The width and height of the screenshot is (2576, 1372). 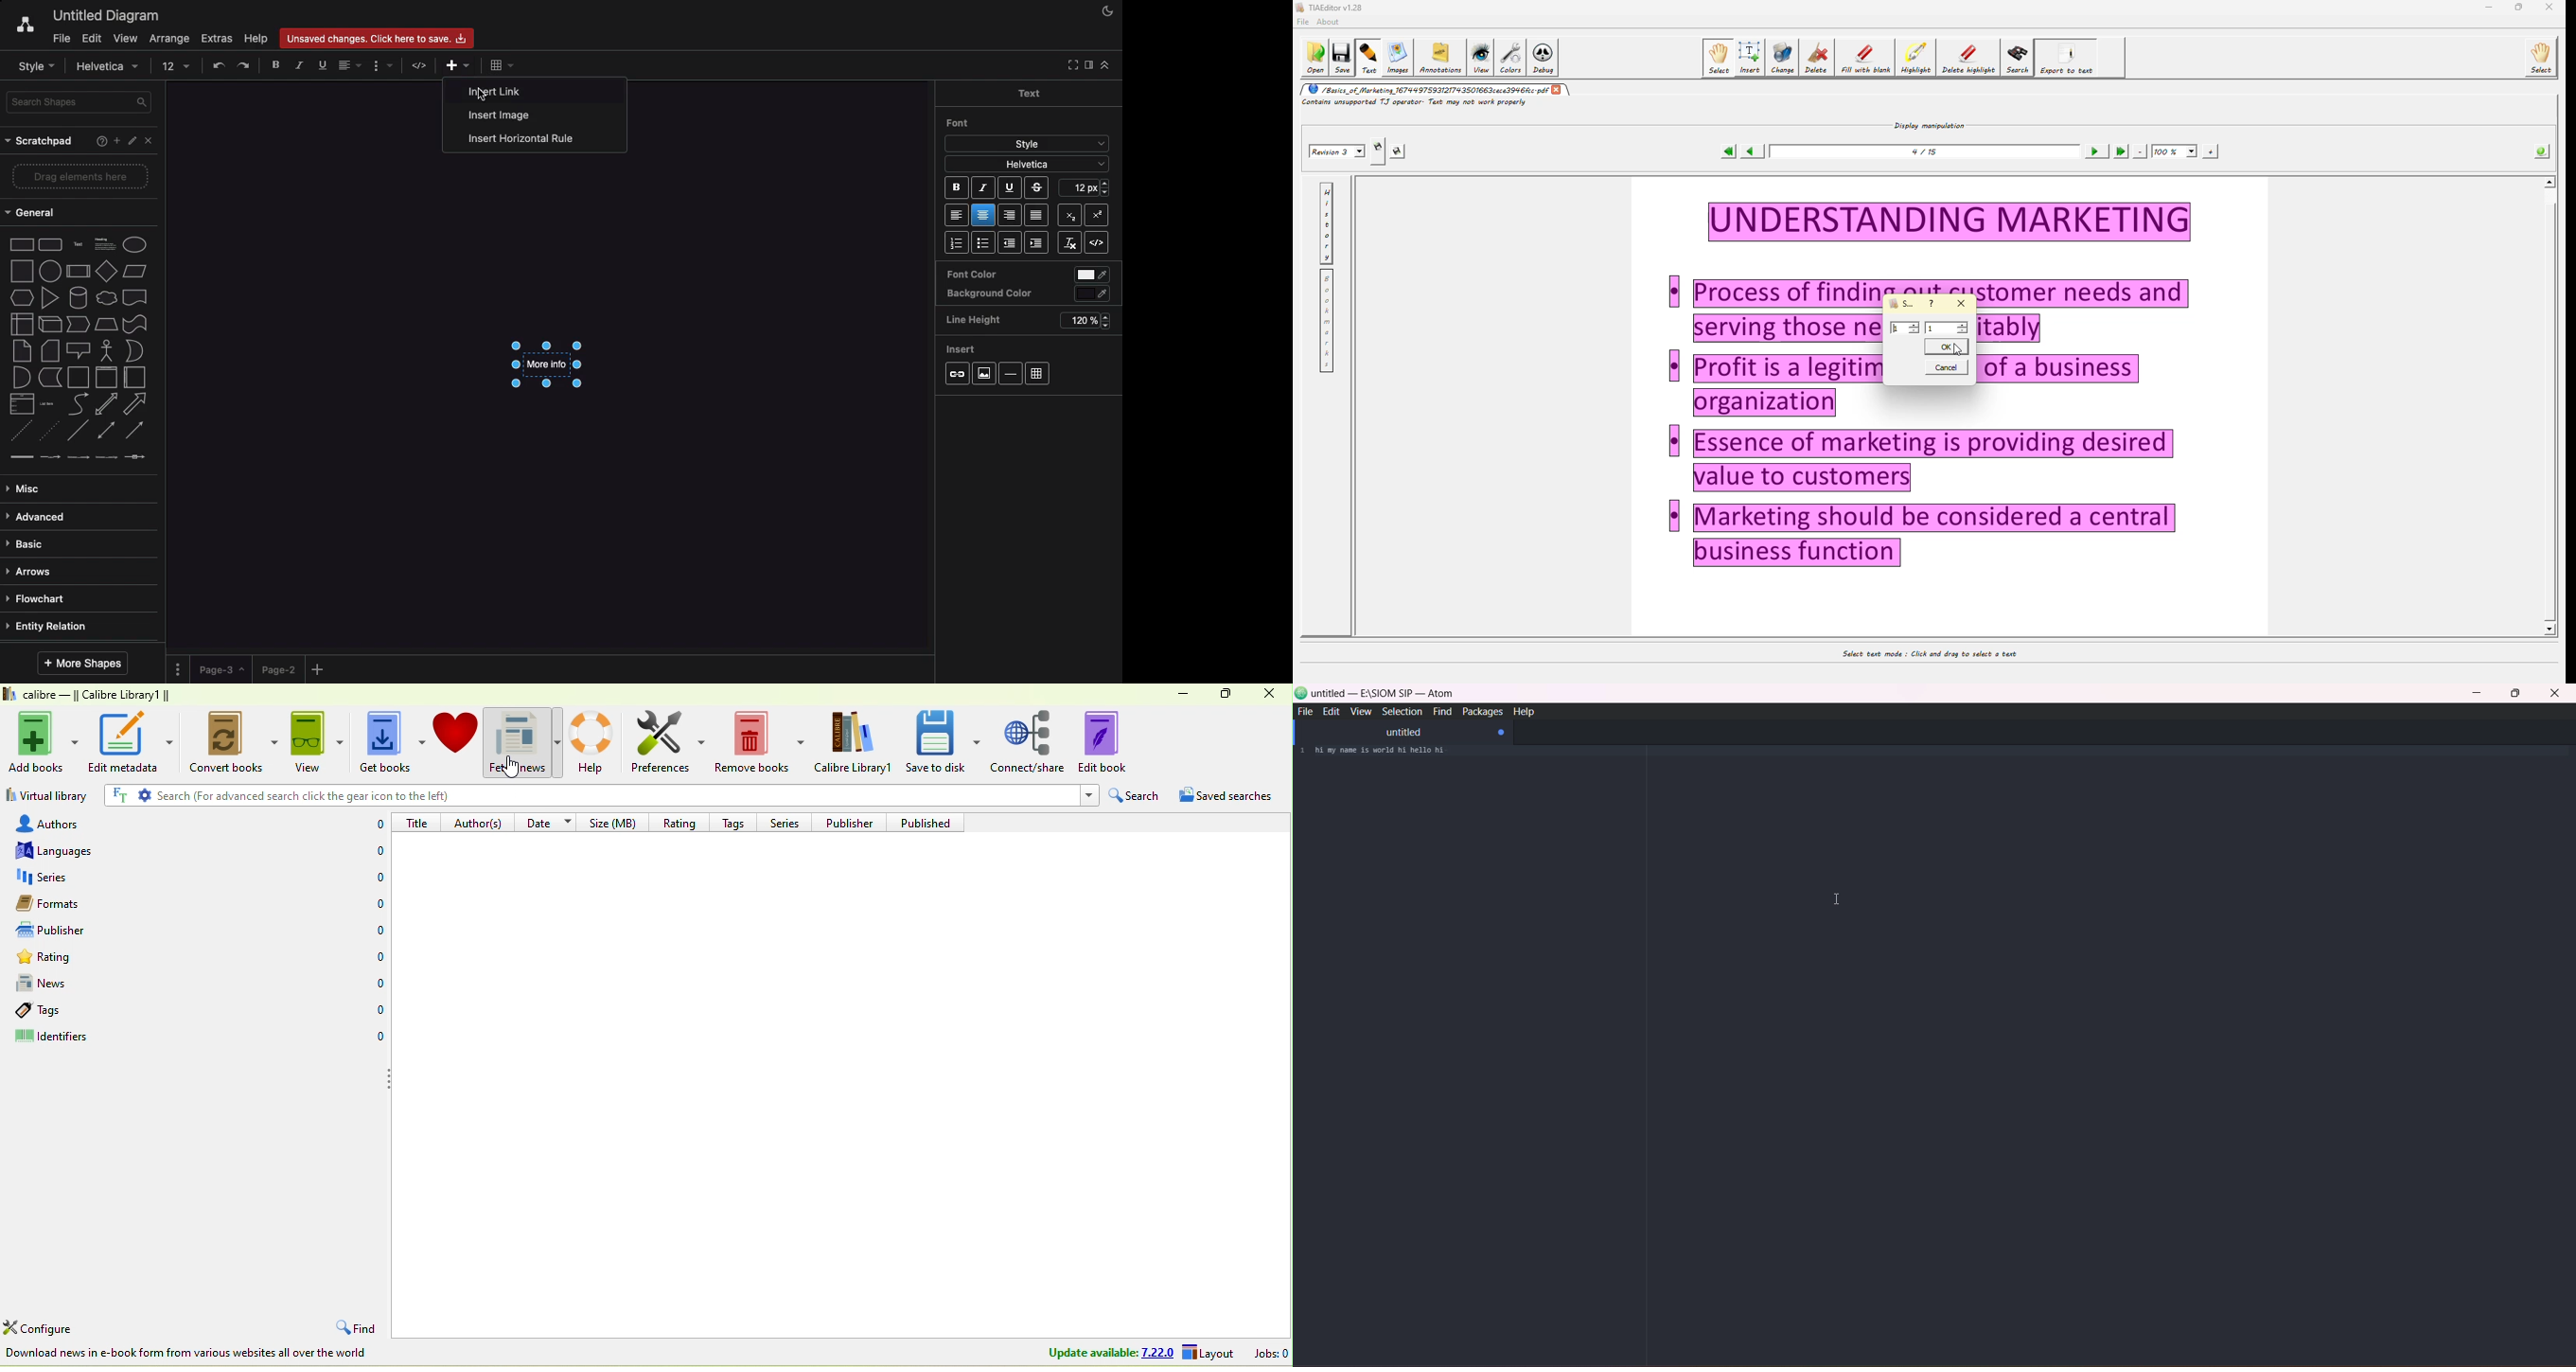 I want to click on Embed, so click(x=1101, y=243).